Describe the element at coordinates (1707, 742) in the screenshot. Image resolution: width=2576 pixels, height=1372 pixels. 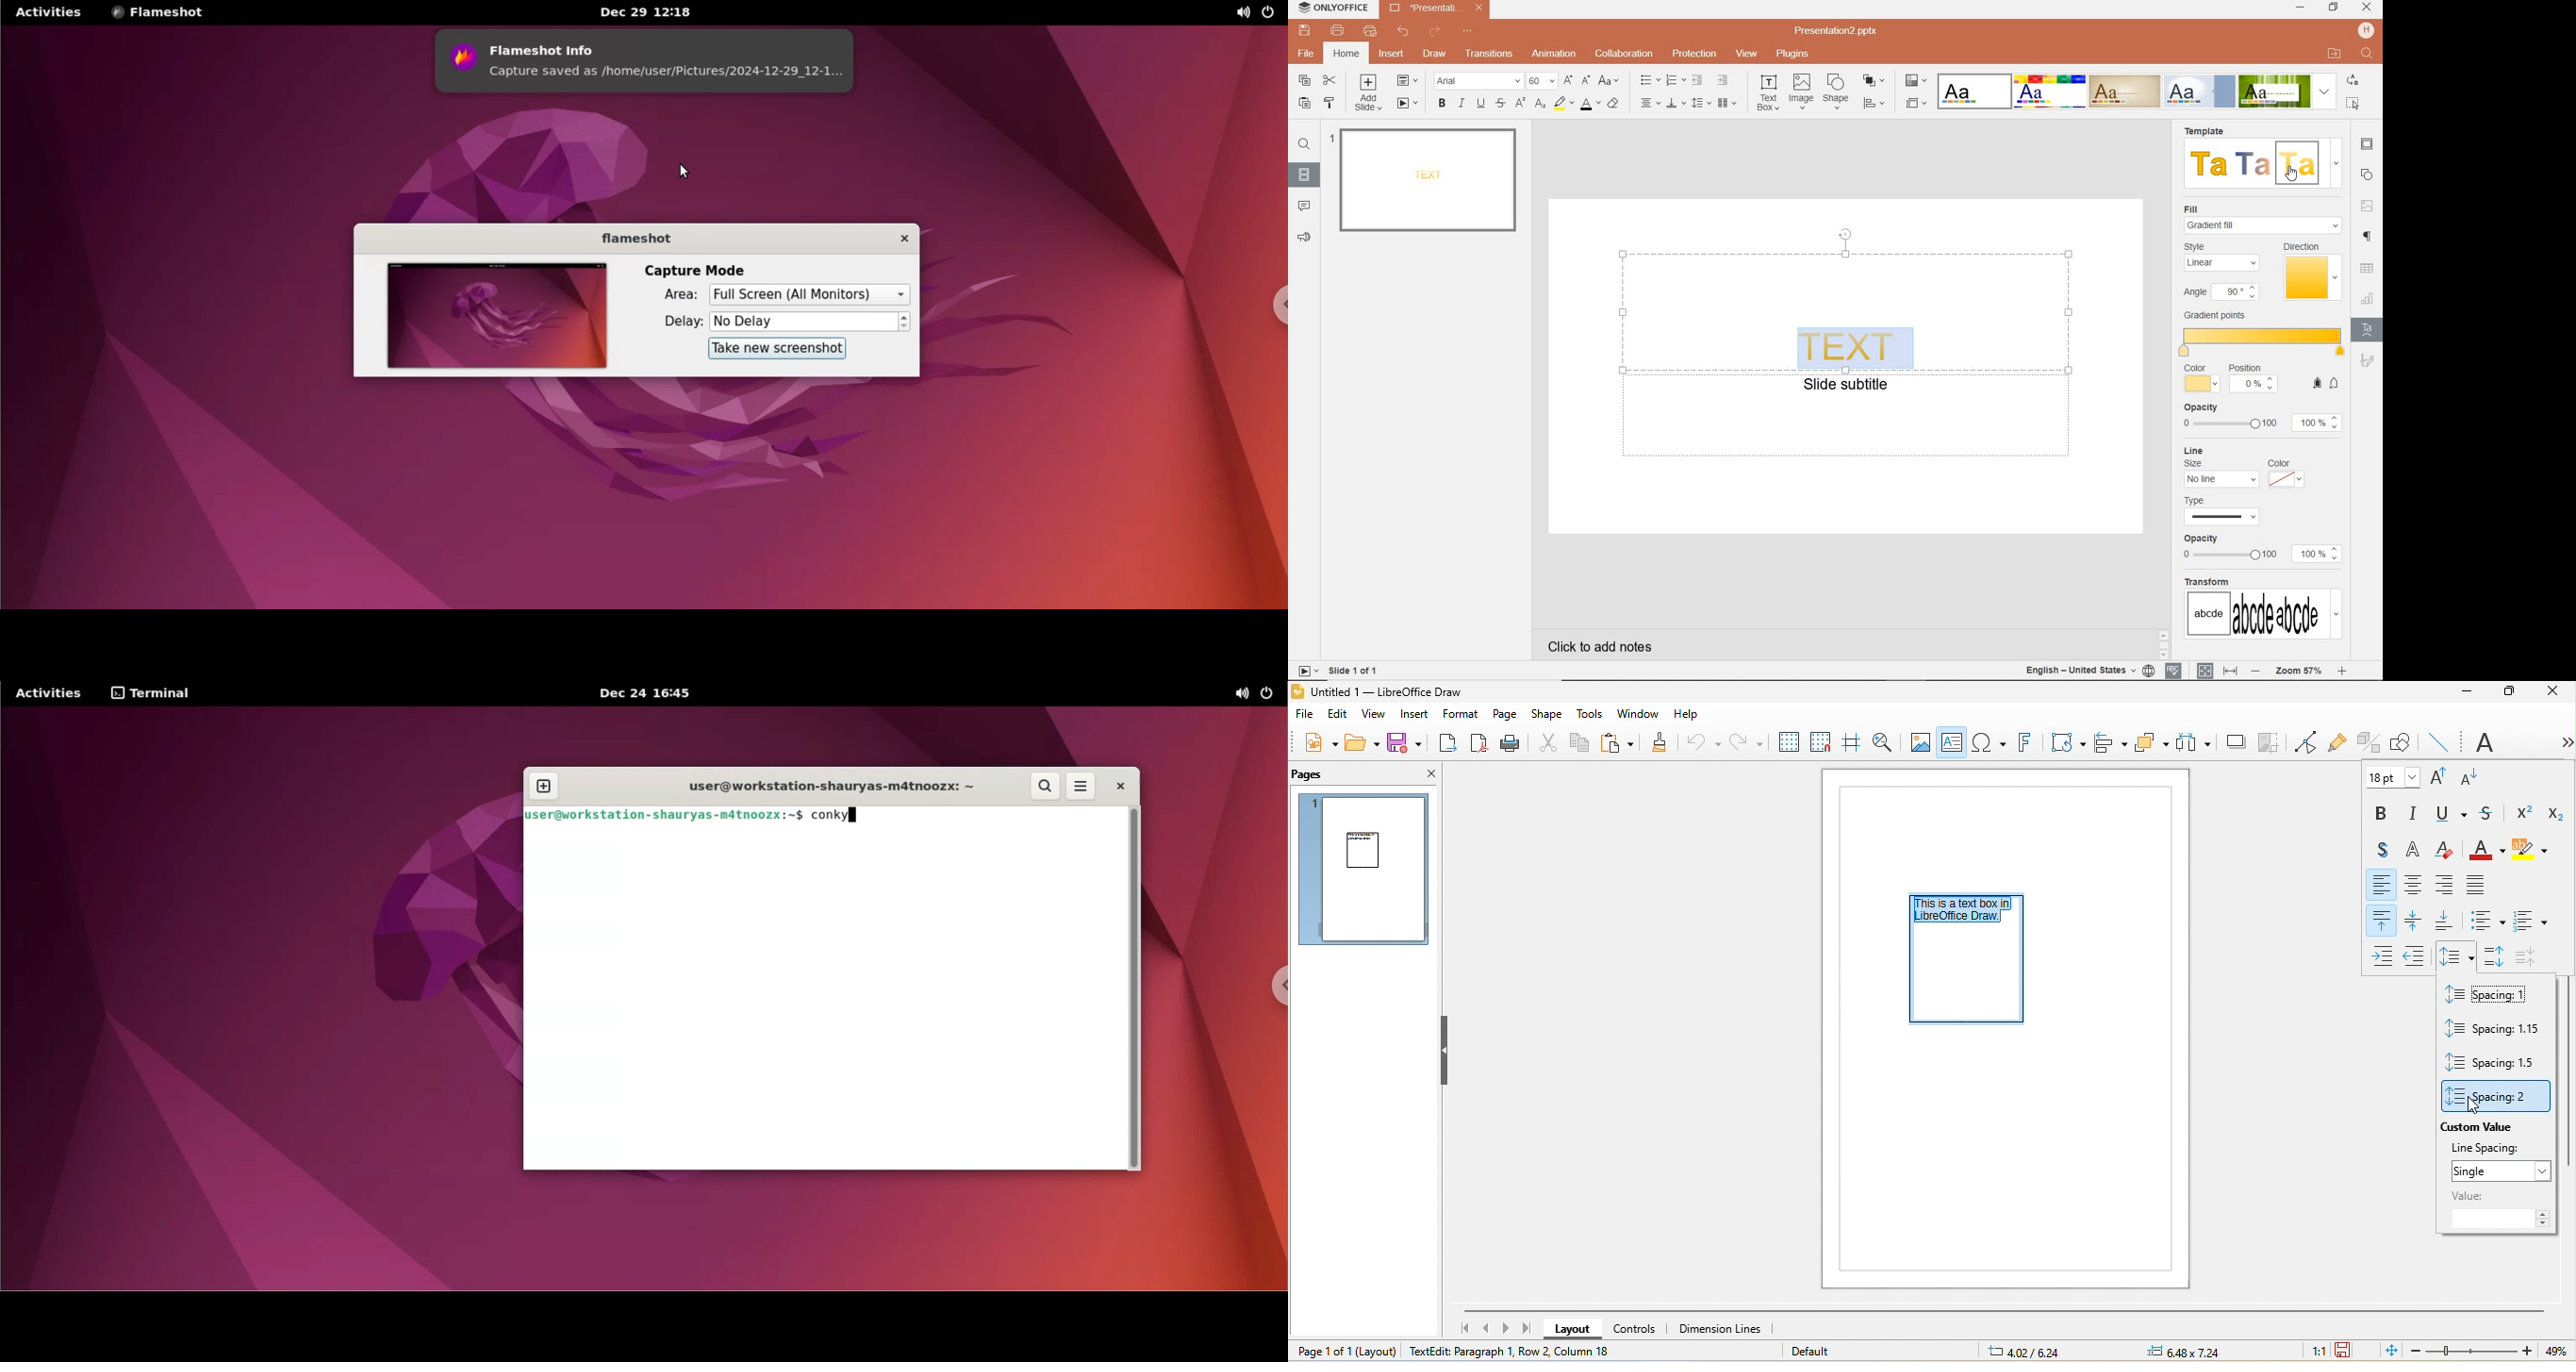
I see `undo` at that location.